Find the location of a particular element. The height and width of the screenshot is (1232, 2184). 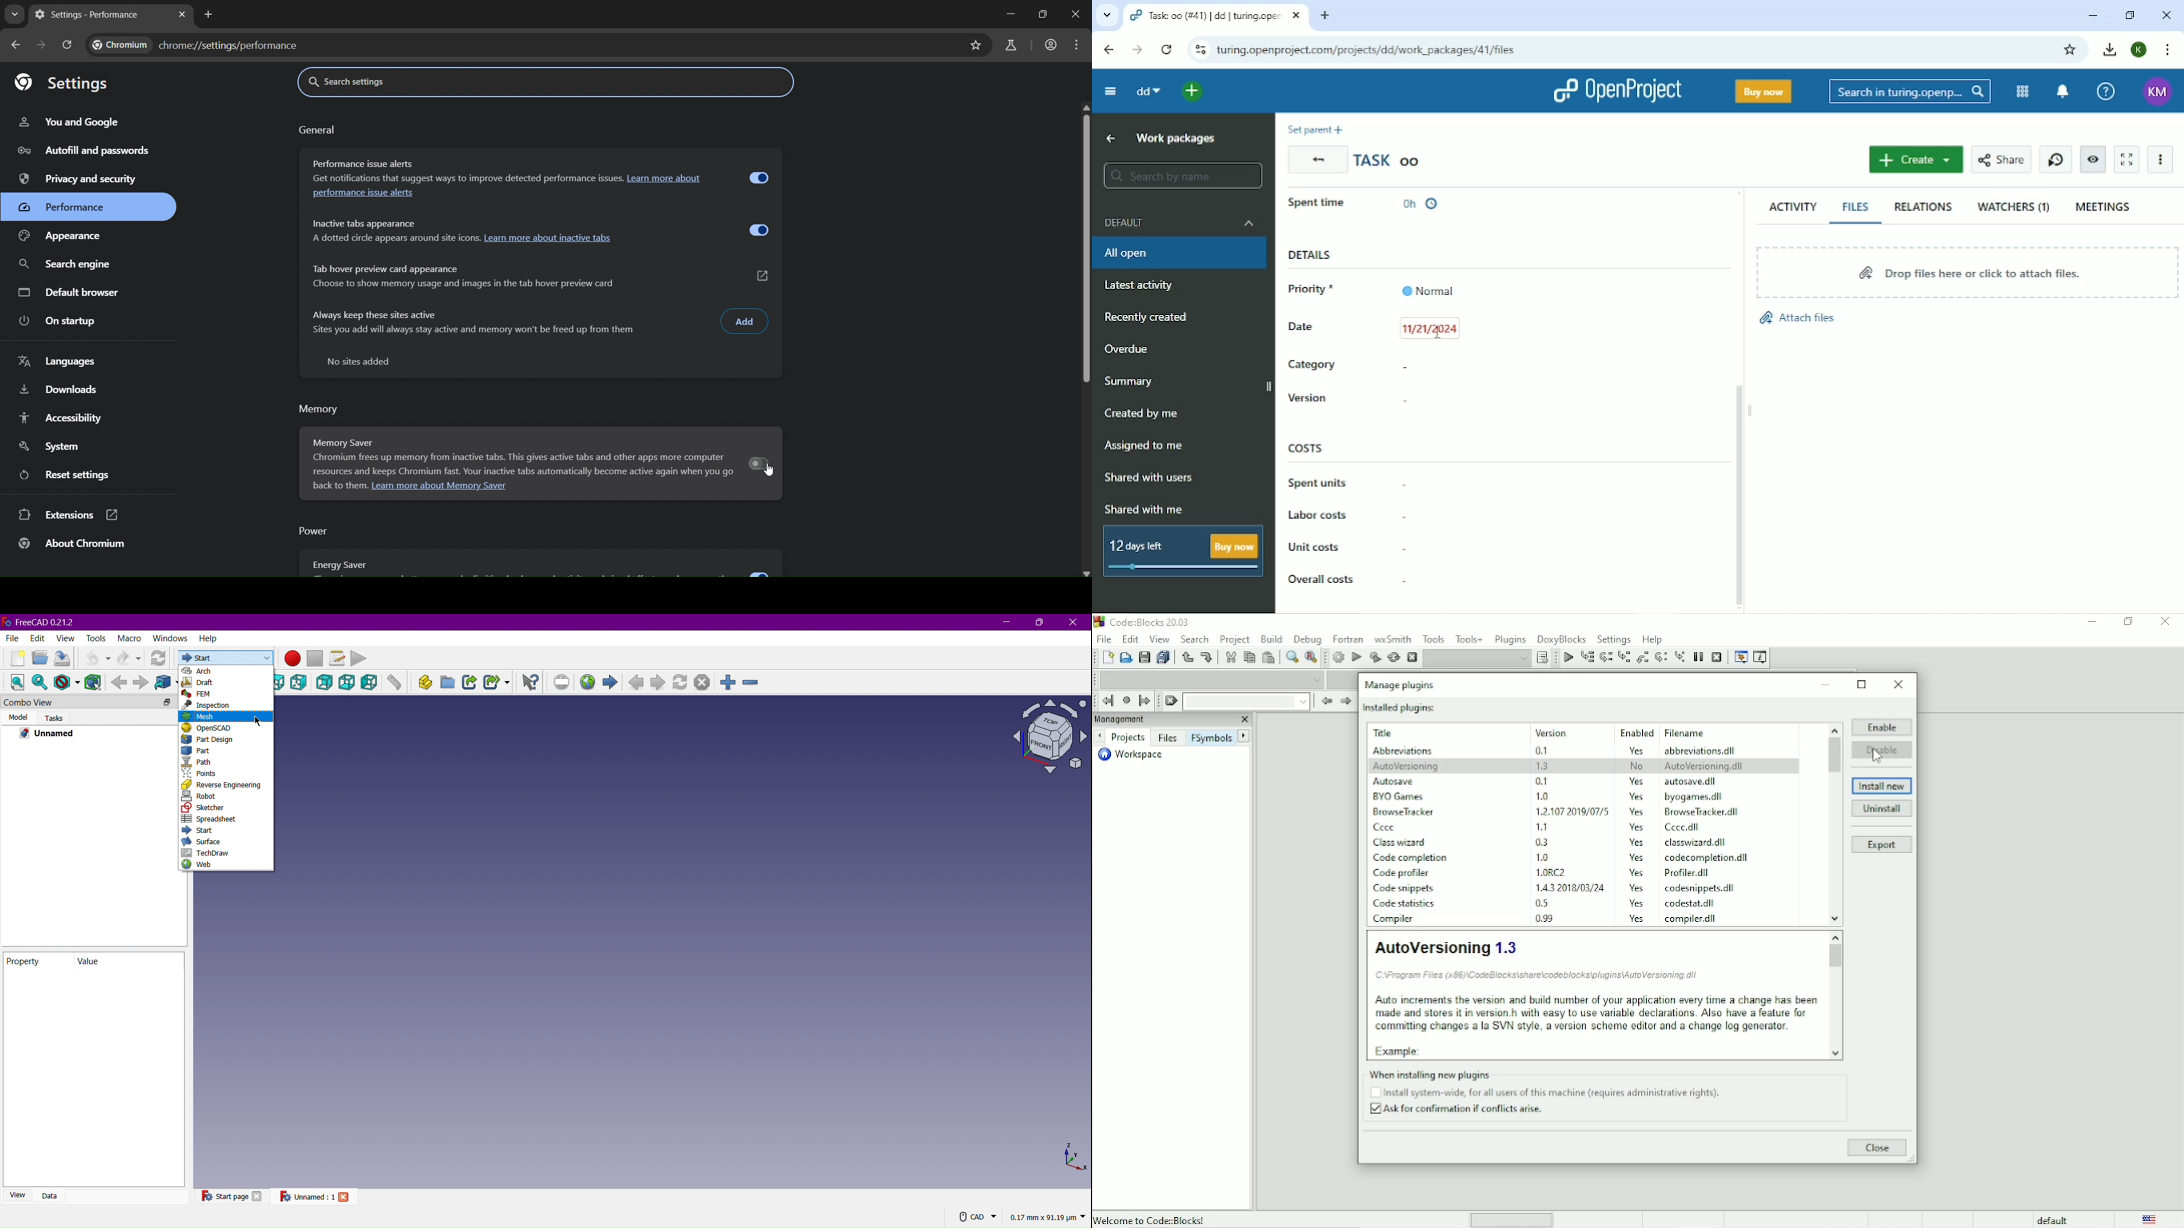

Start new timer is located at coordinates (2056, 160).